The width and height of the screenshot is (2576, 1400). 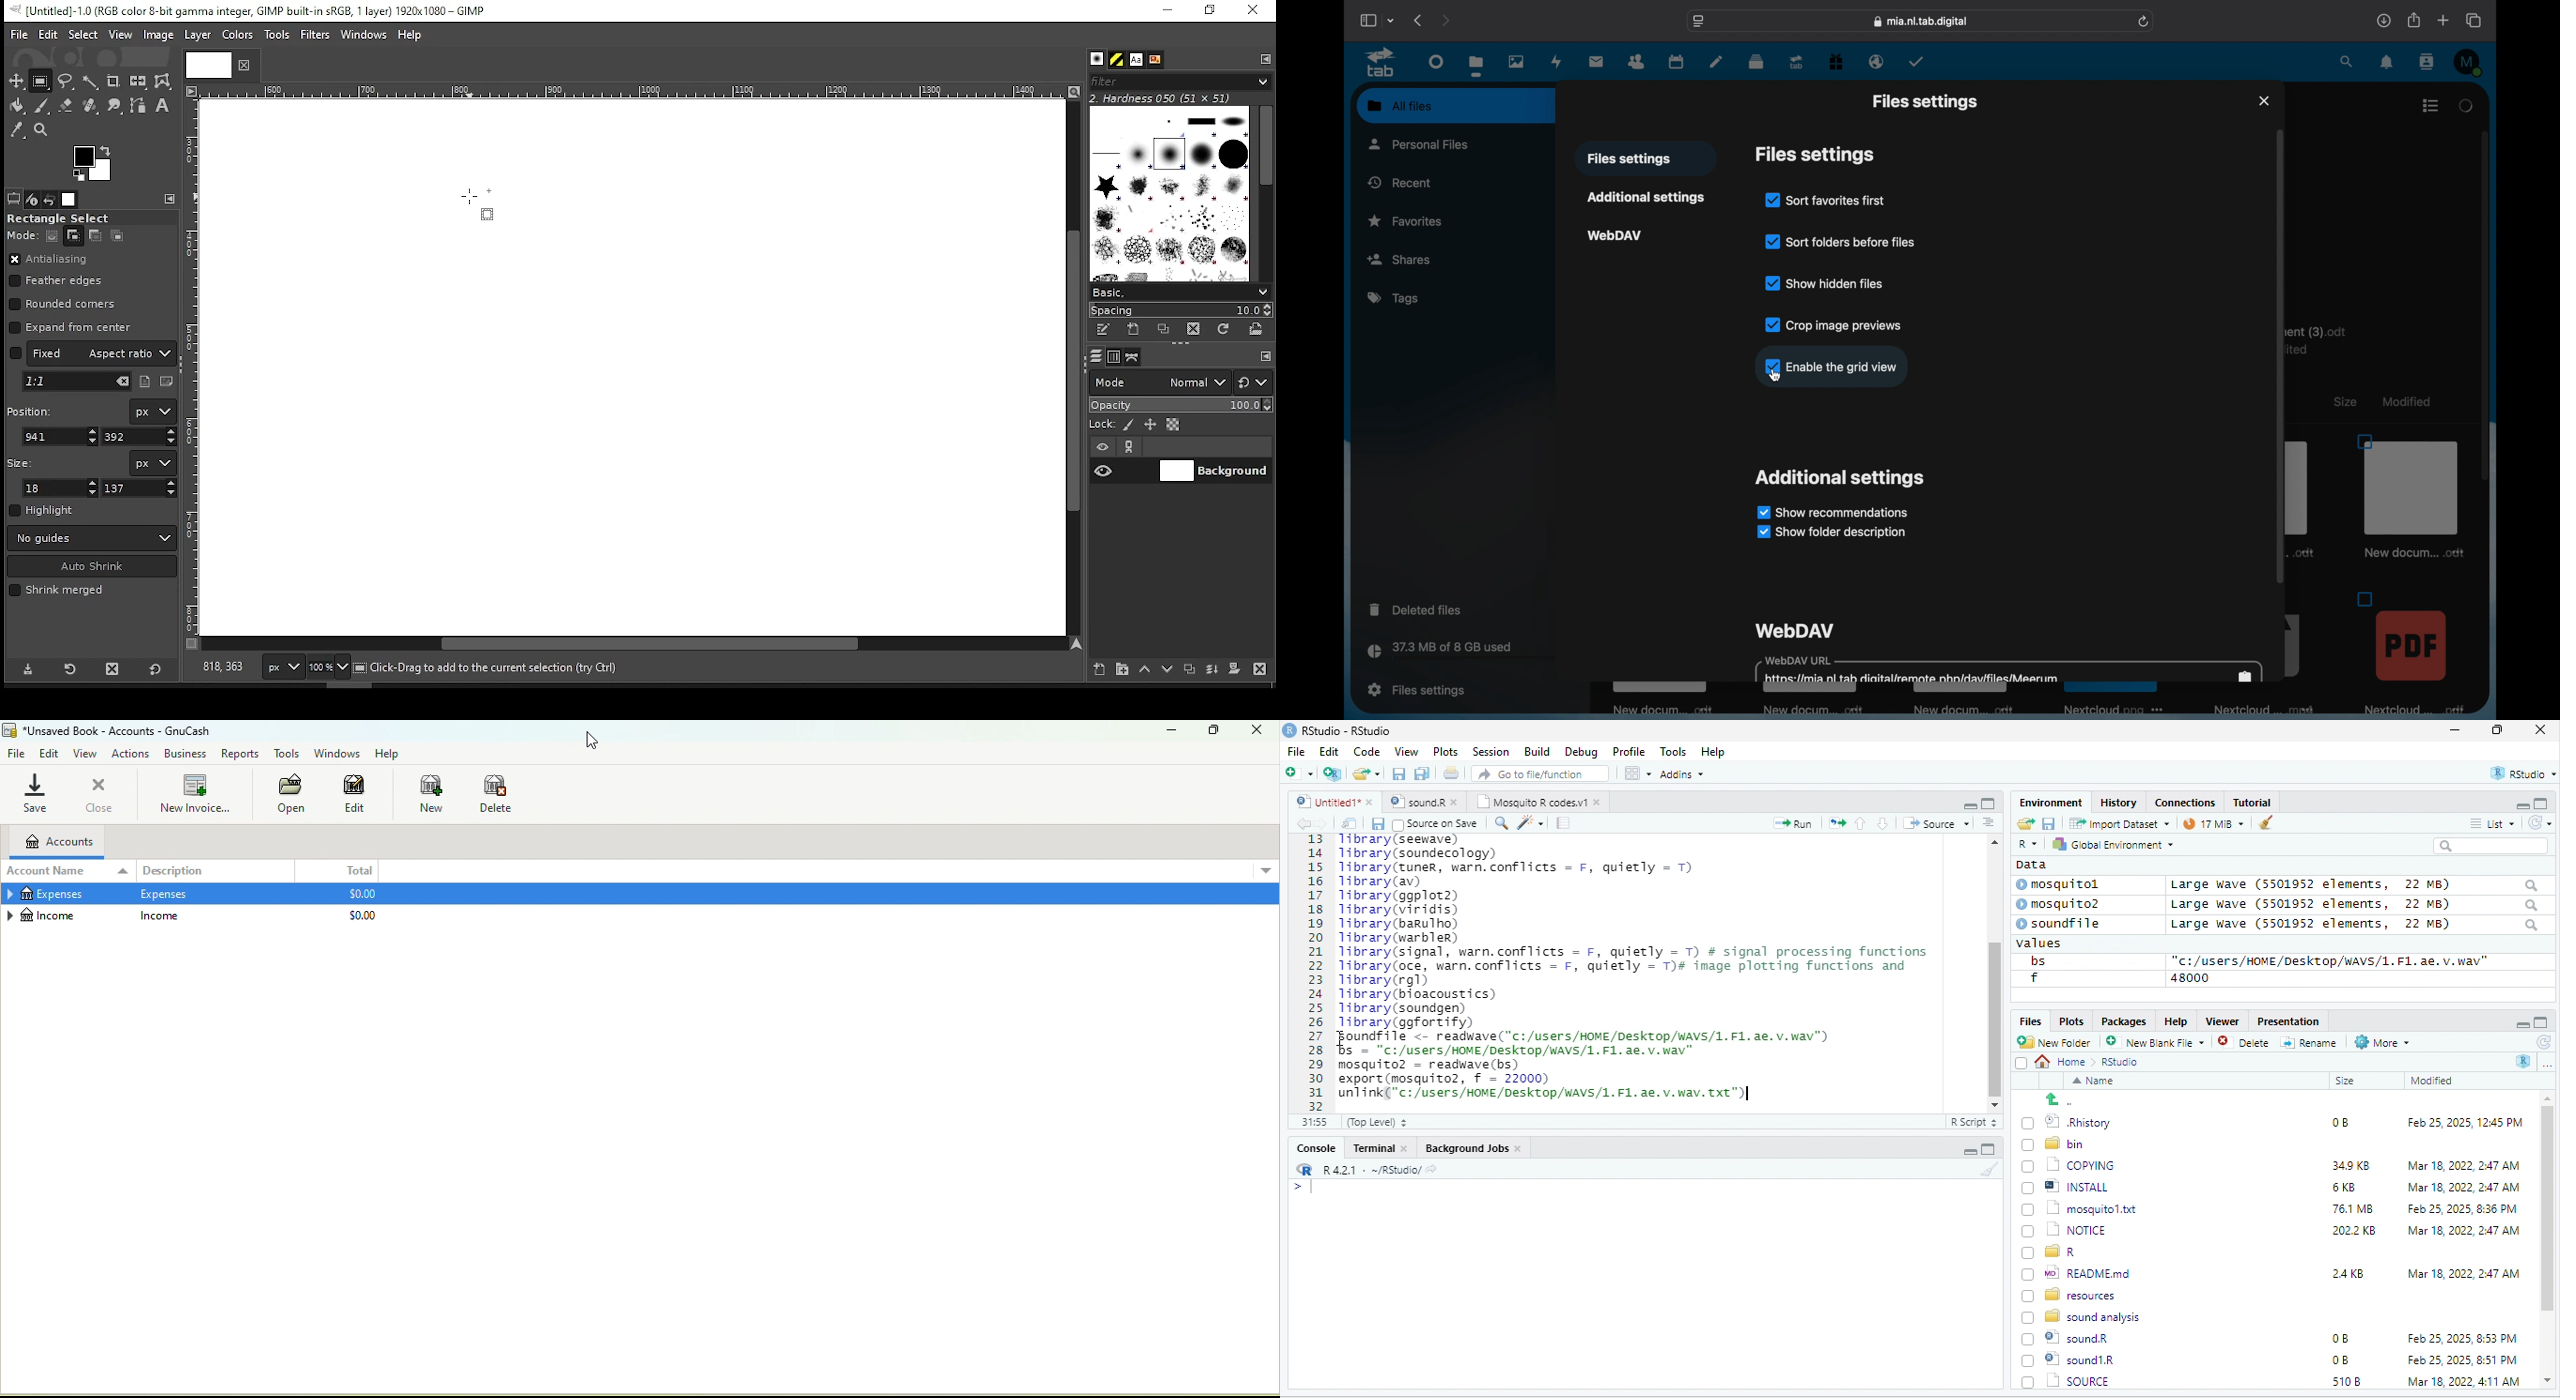 What do you see at coordinates (2097, 1083) in the screenshot?
I see ` Name` at bounding box center [2097, 1083].